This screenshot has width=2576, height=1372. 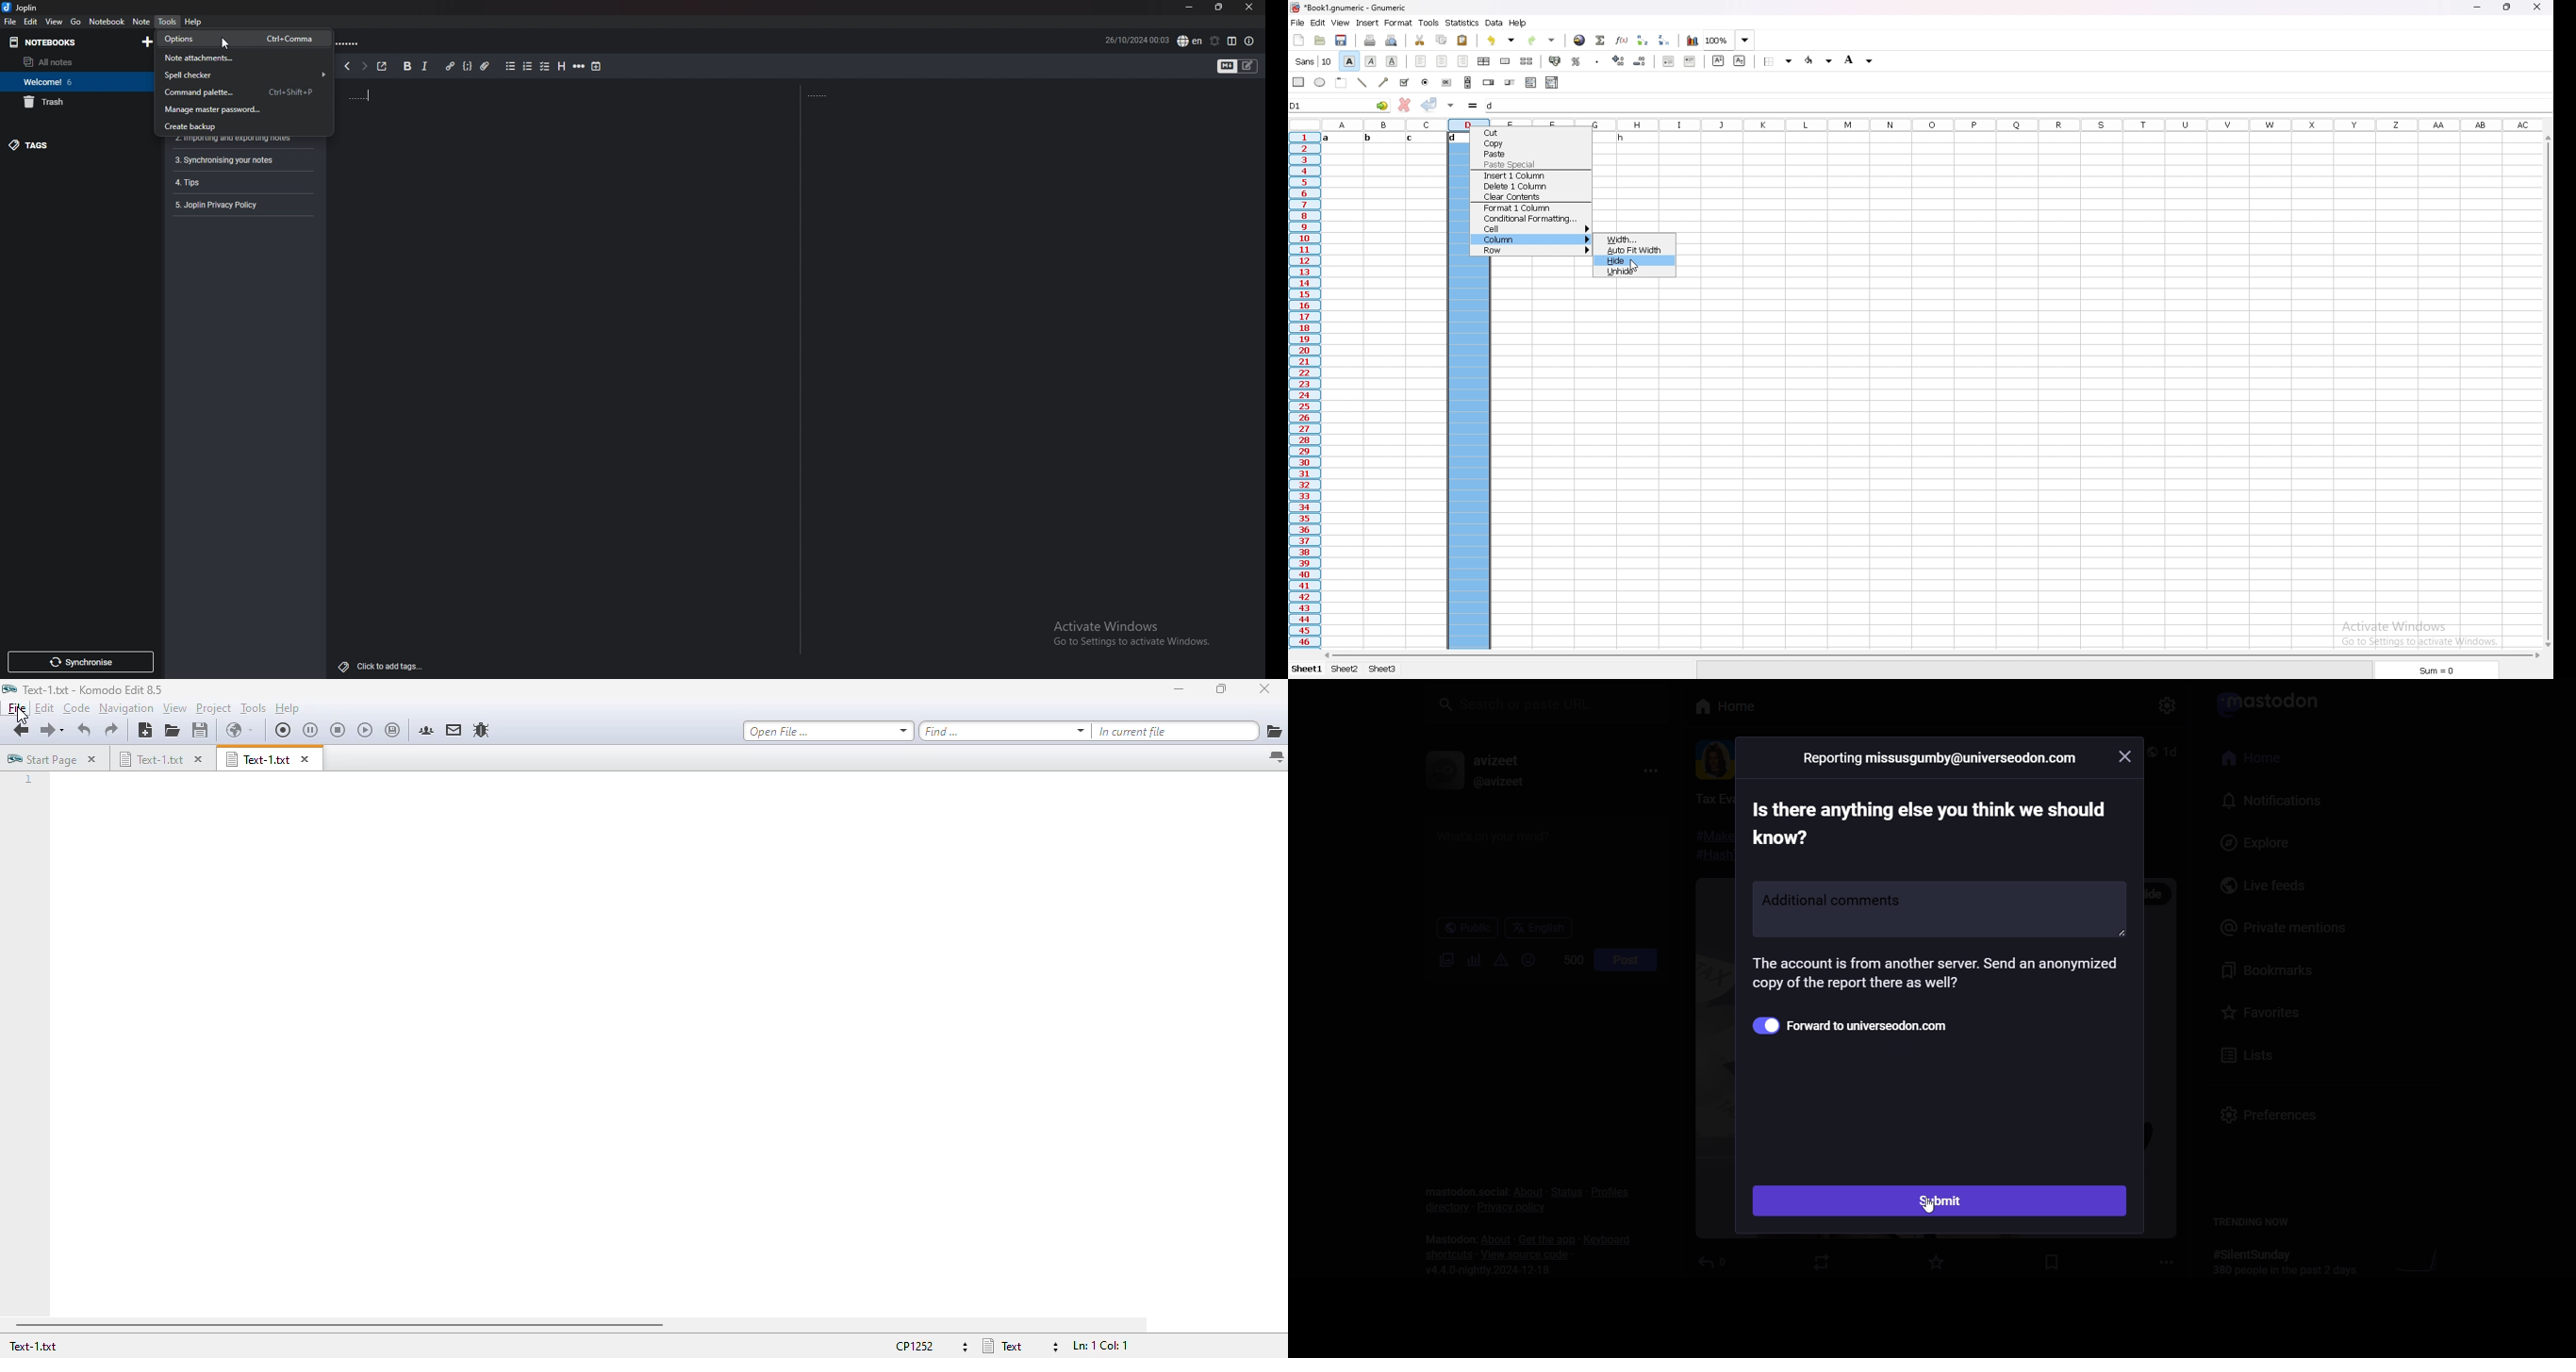 I want to click on clear contents, so click(x=1531, y=197).